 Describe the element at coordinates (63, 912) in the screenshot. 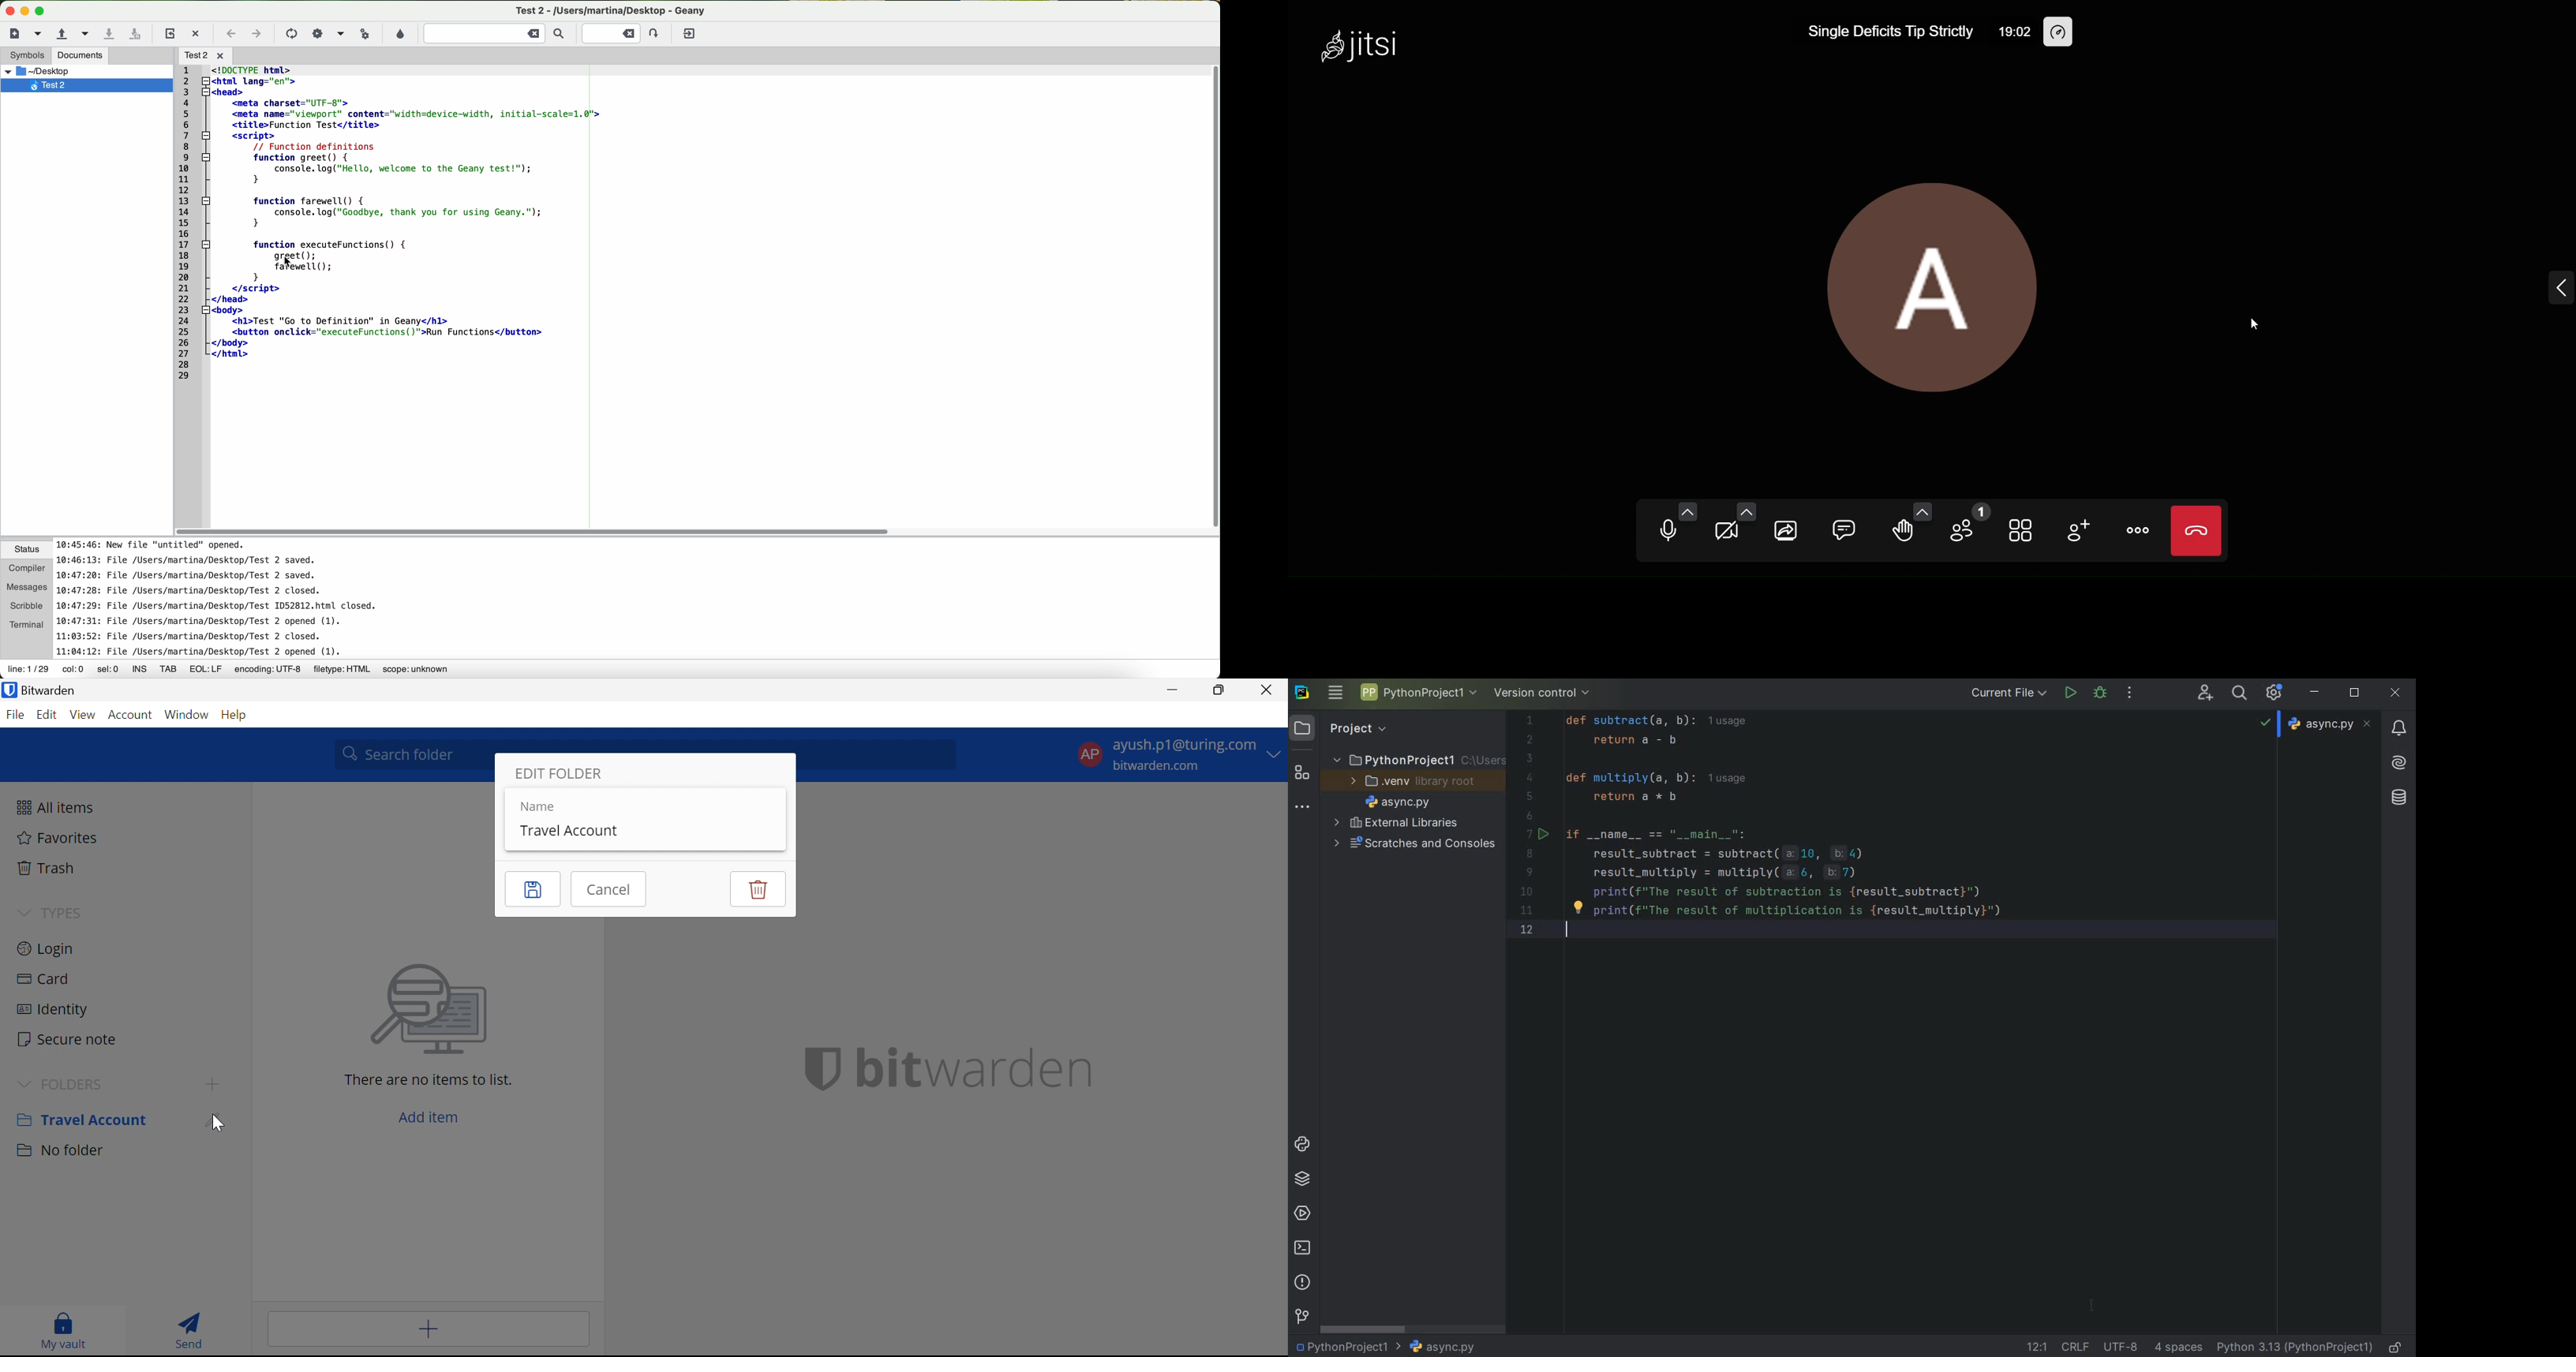

I see `TYPES` at that location.